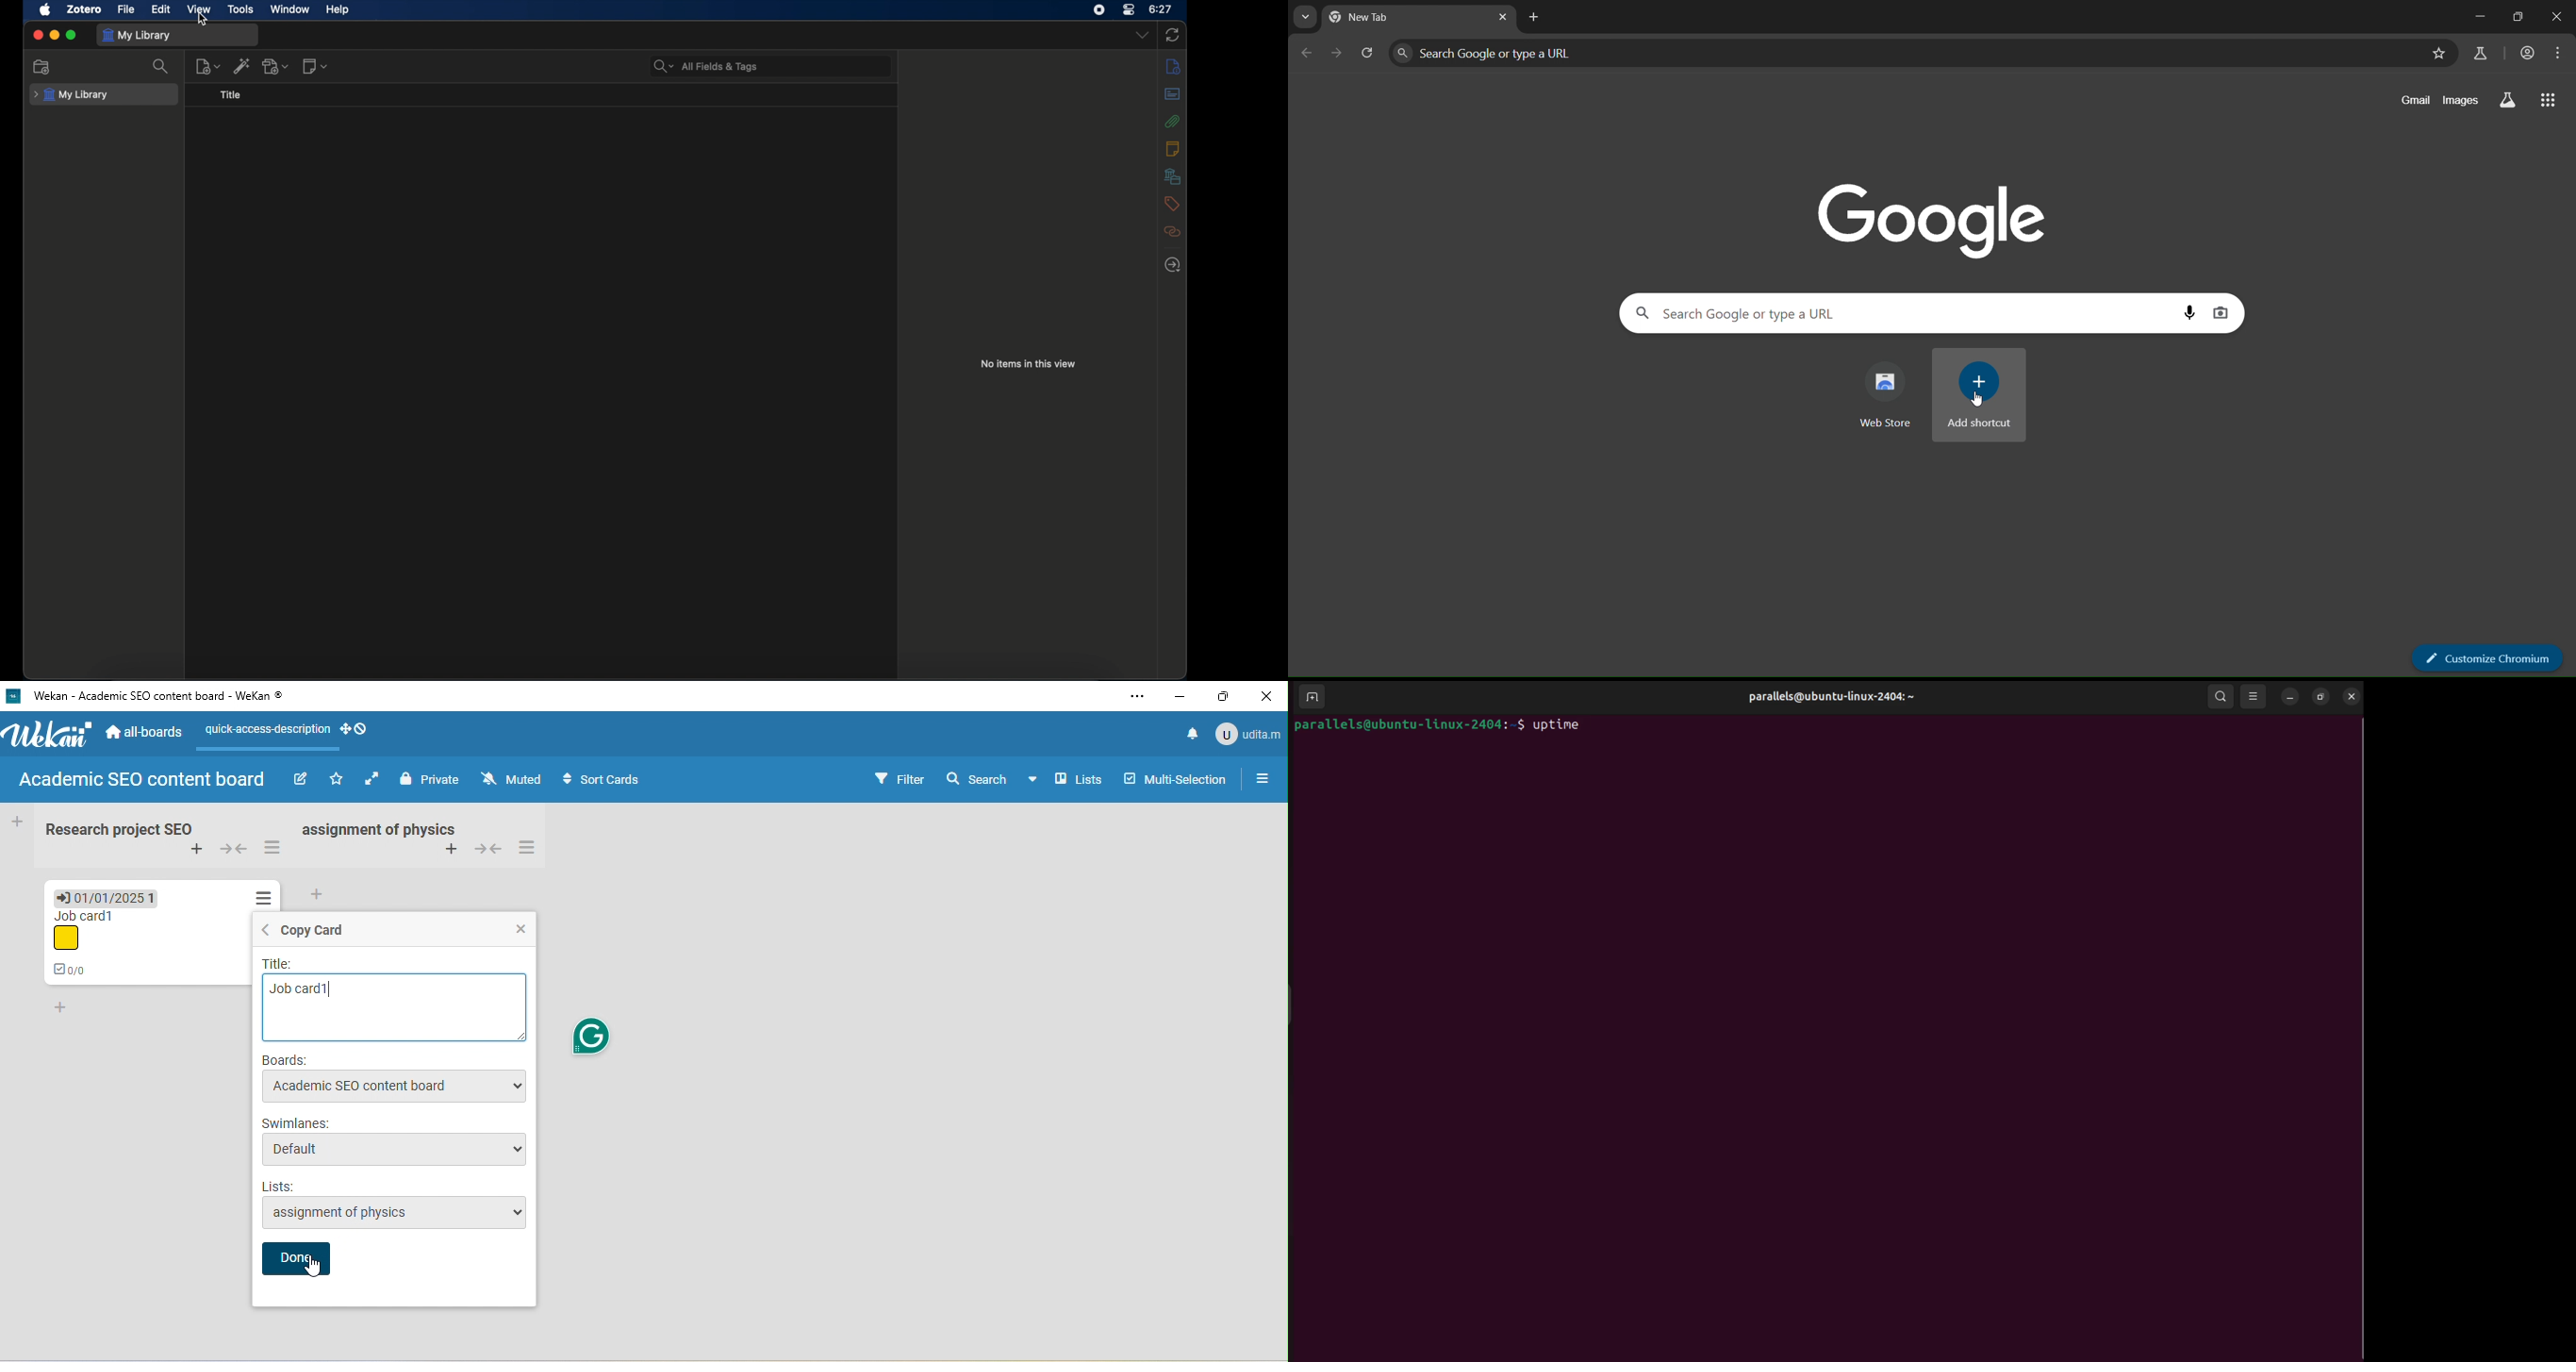  What do you see at coordinates (161, 66) in the screenshot?
I see `search` at bounding box center [161, 66].